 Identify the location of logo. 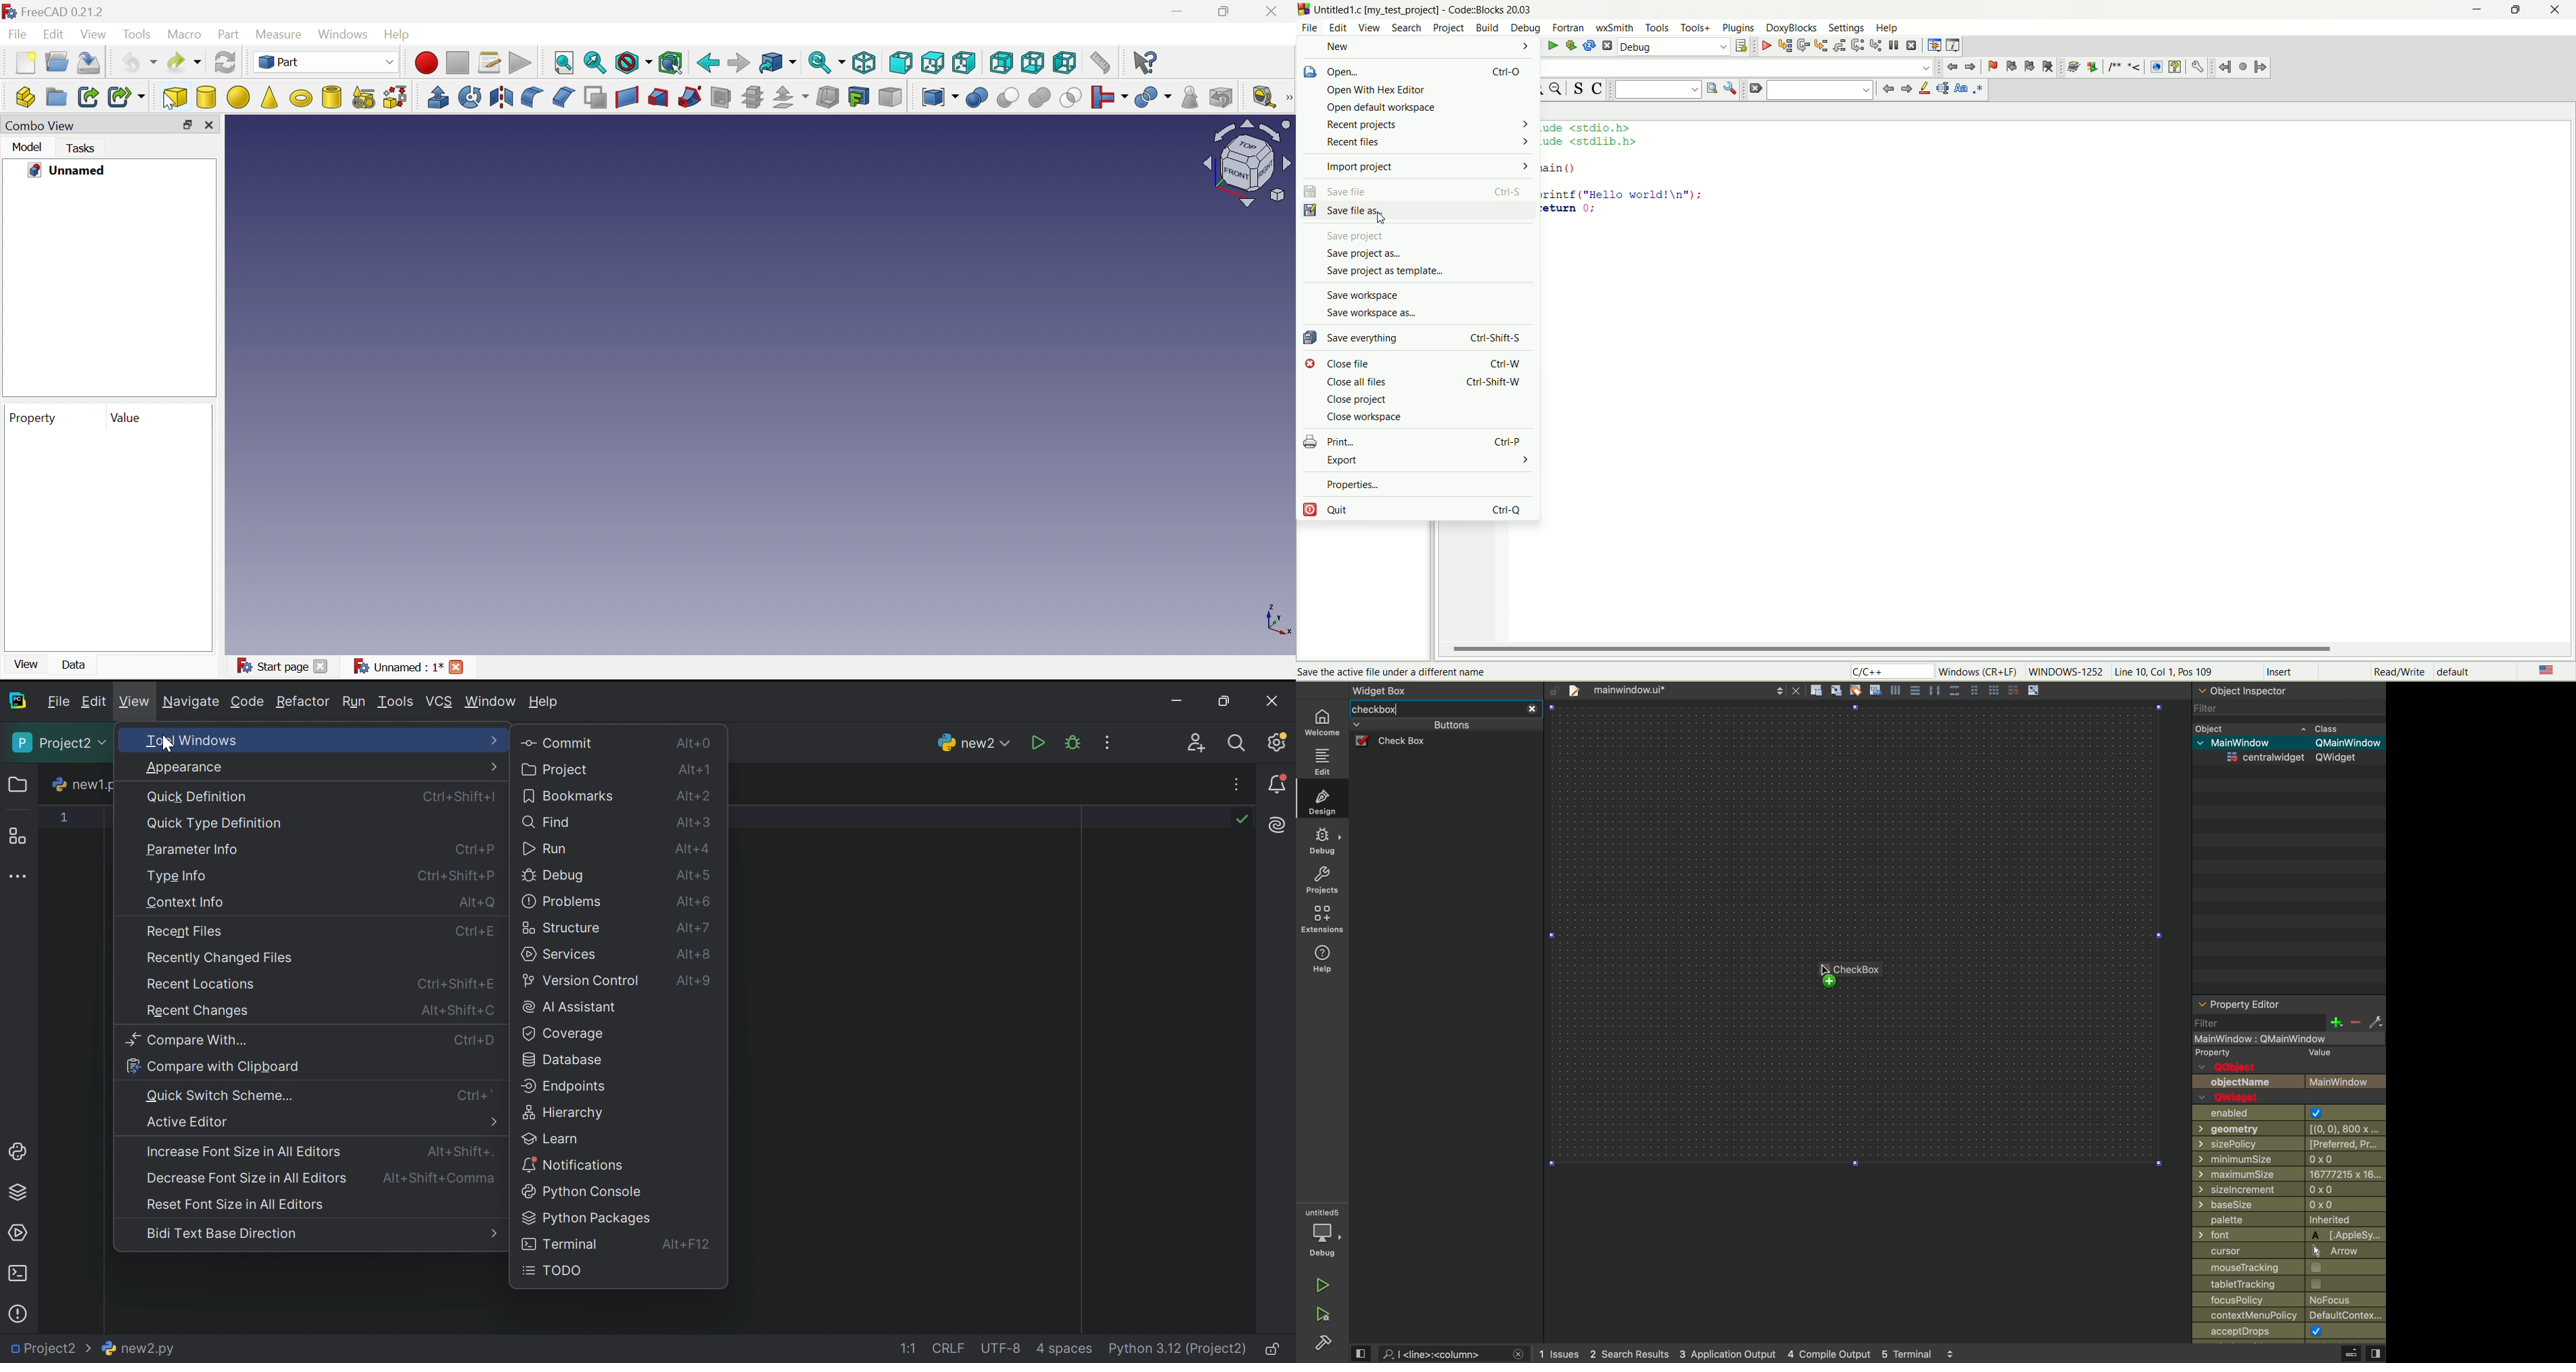
(1304, 9).